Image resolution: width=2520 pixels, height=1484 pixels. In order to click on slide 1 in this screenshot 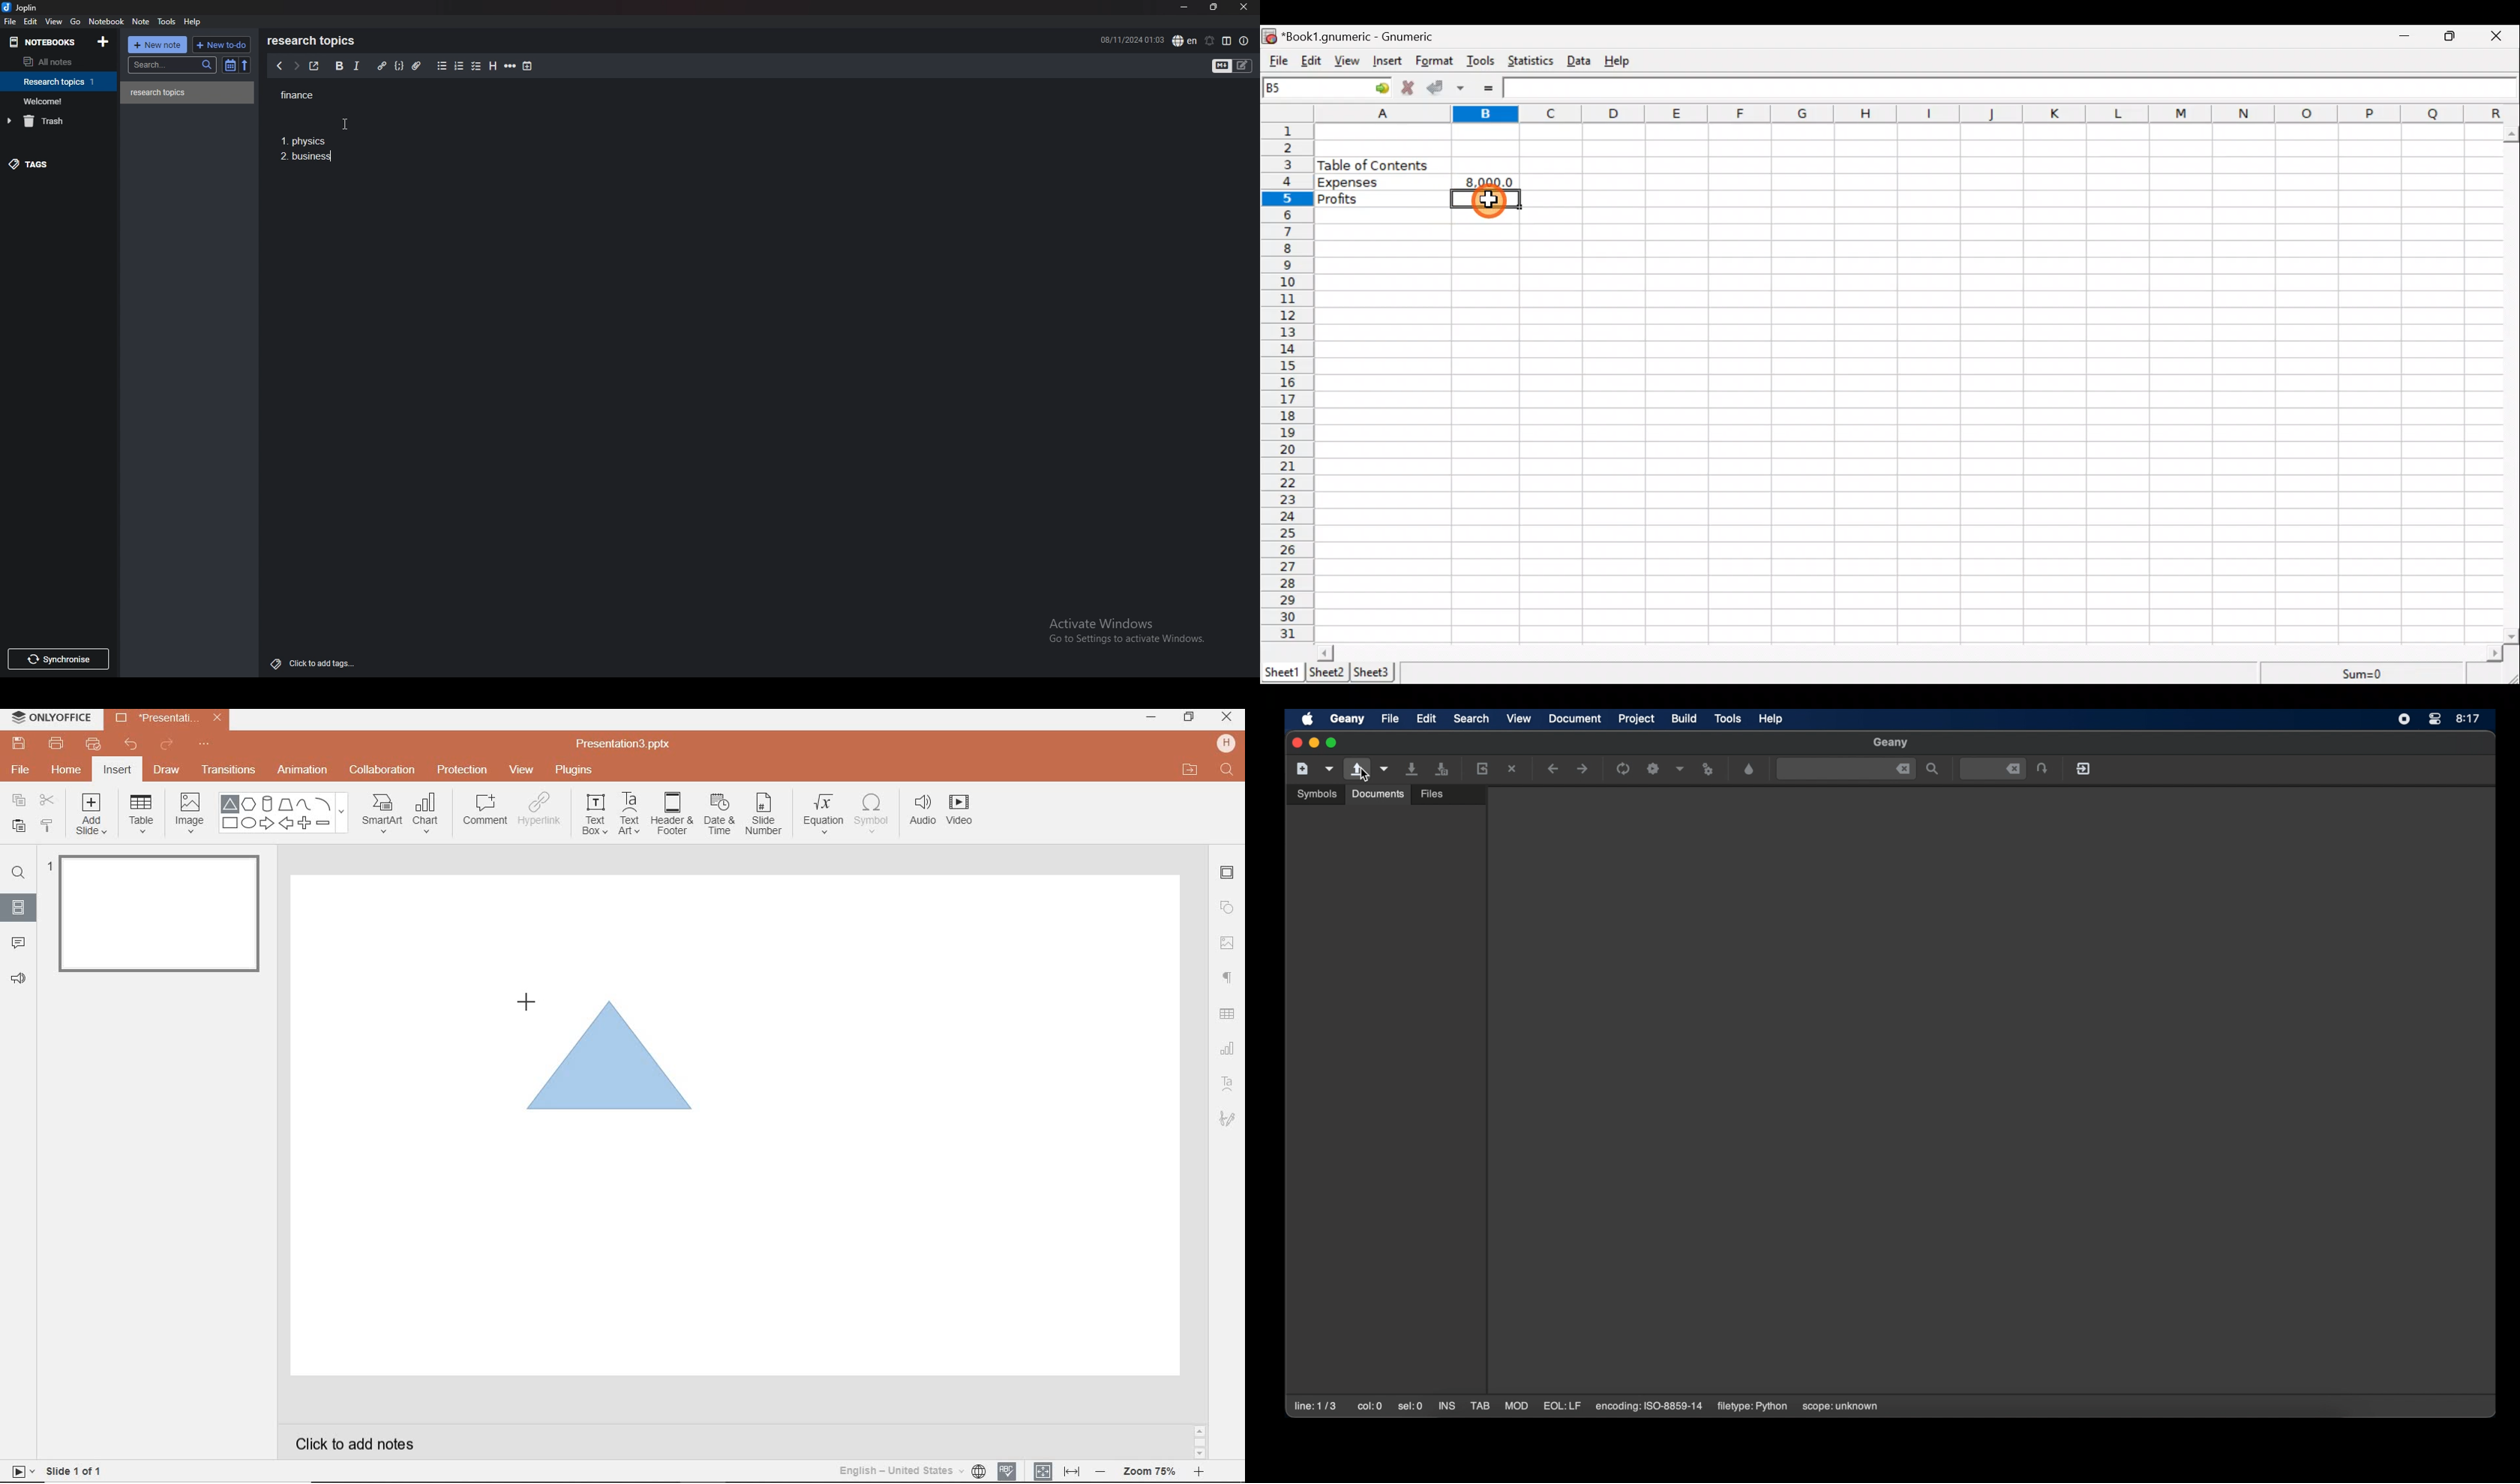, I will do `click(164, 916)`.